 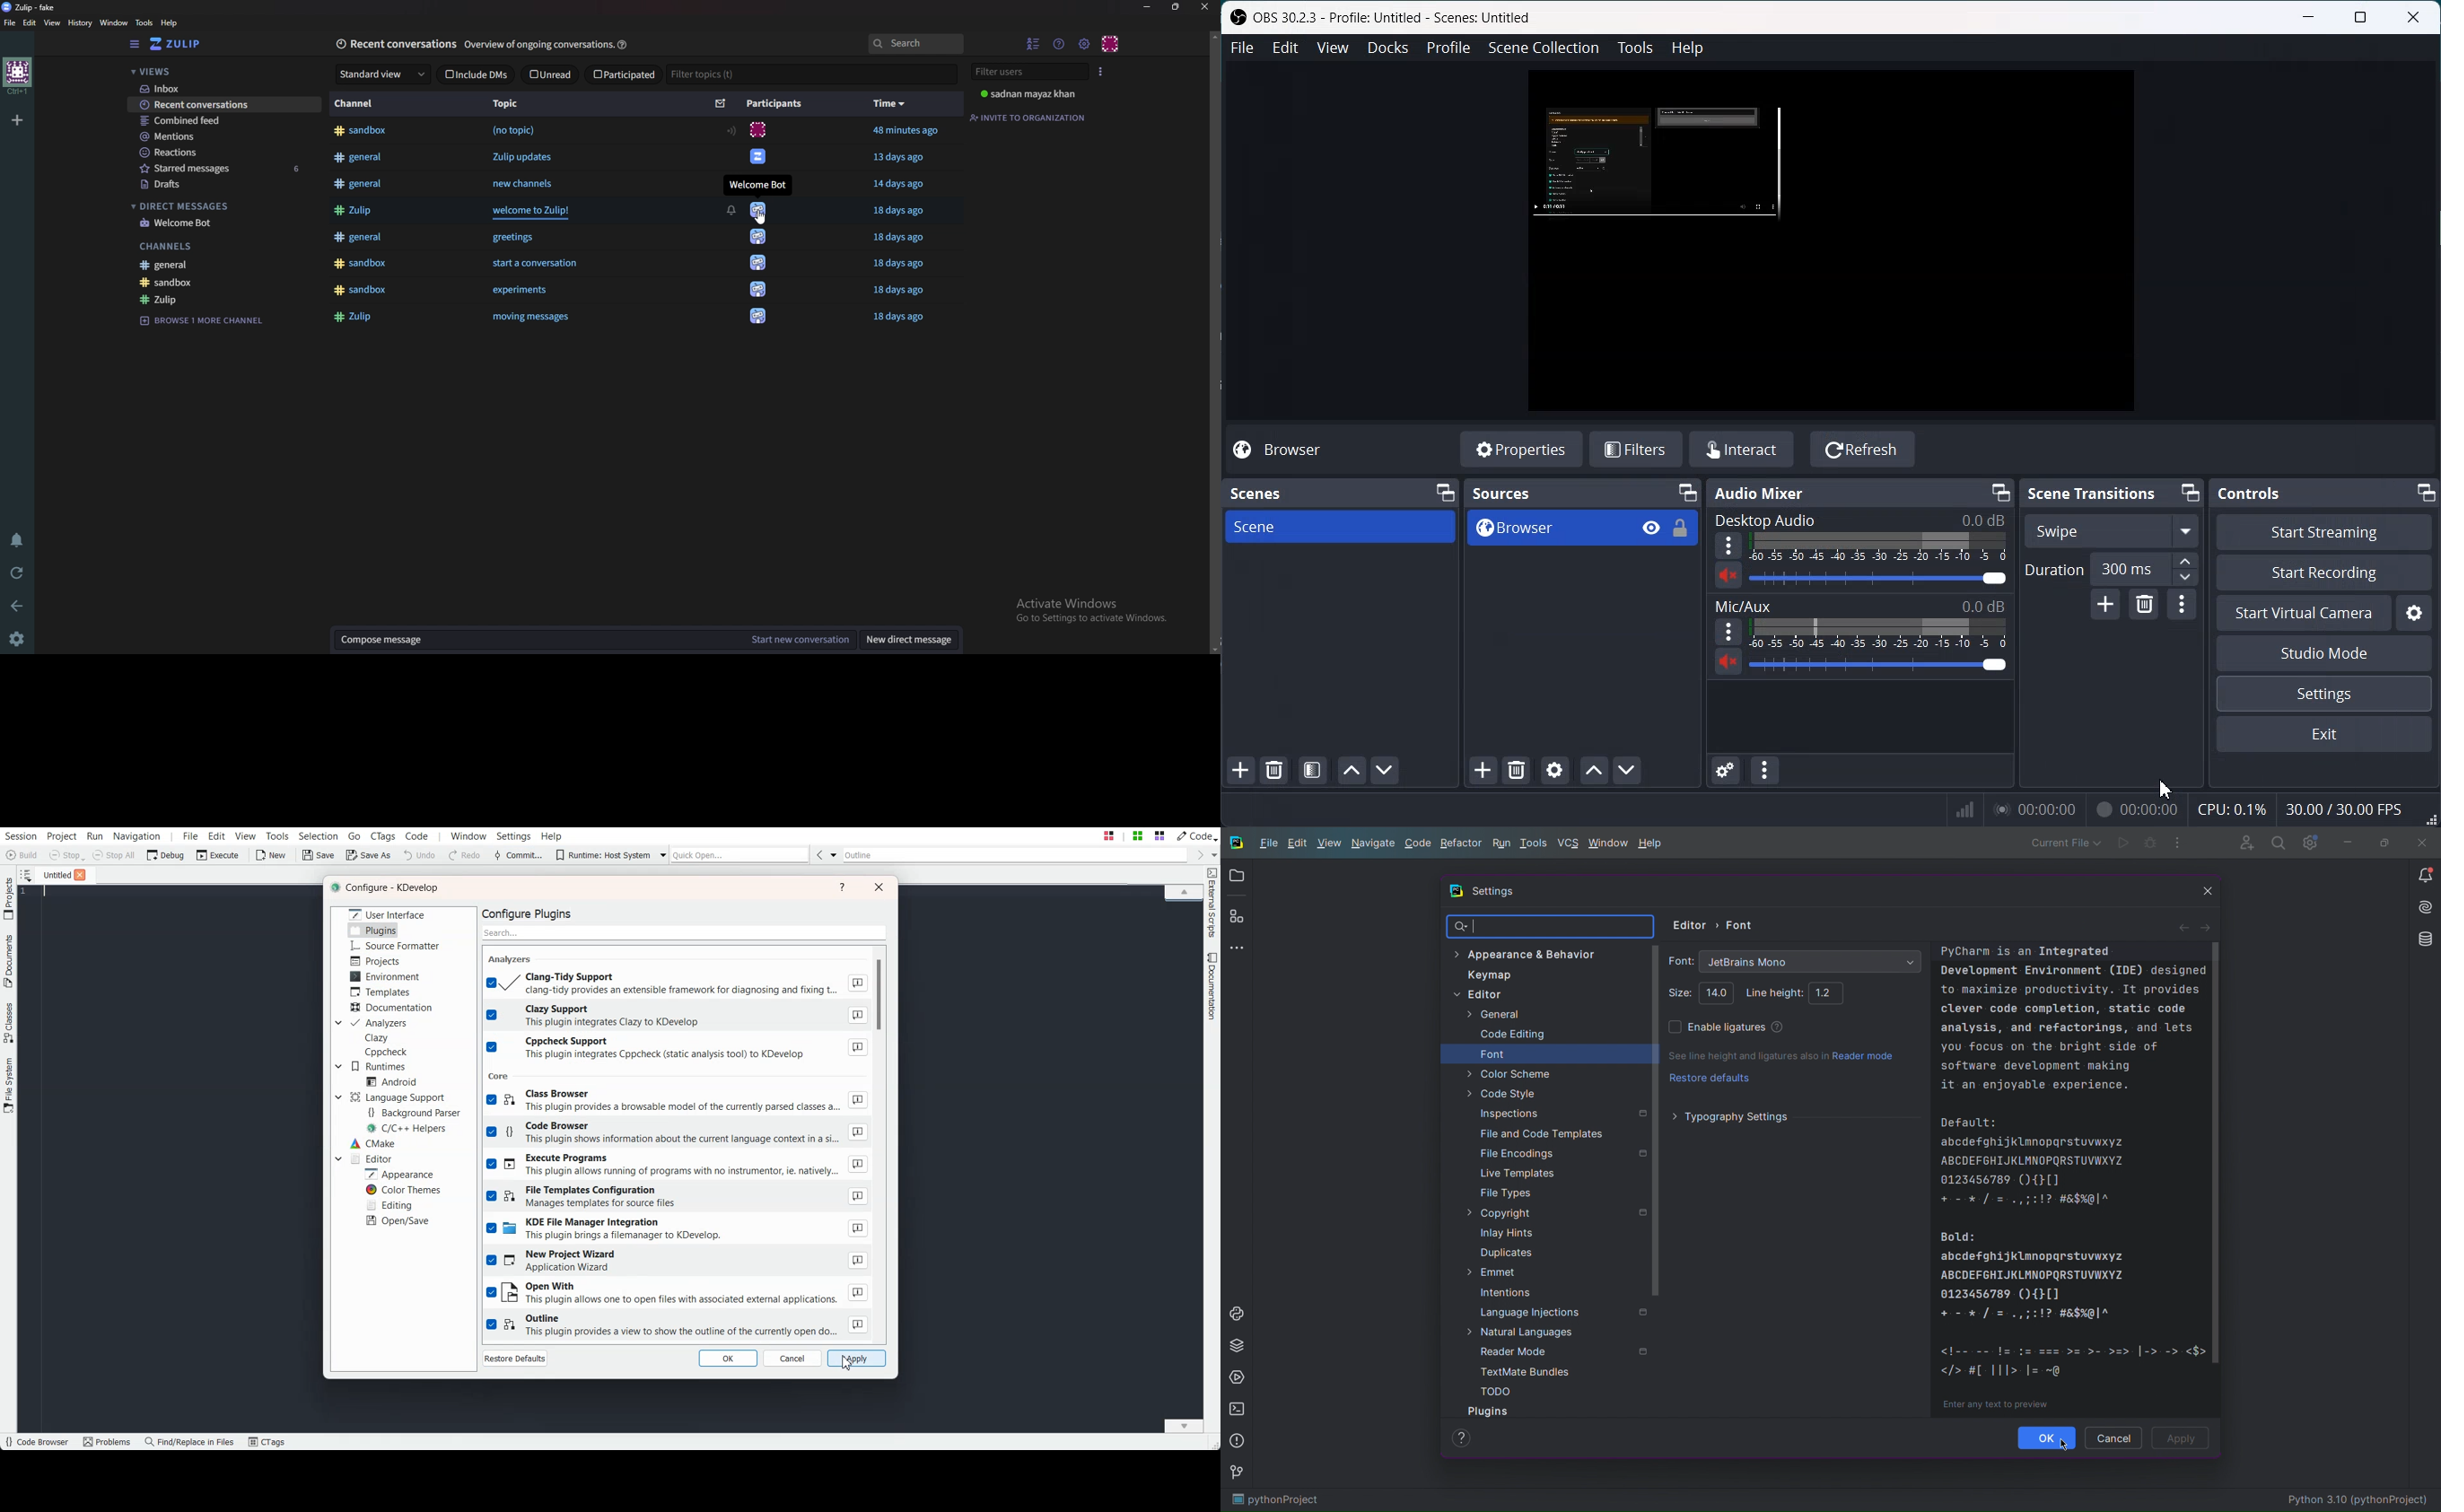 What do you see at coordinates (518, 856) in the screenshot?
I see `Commit` at bounding box center [518, 856].